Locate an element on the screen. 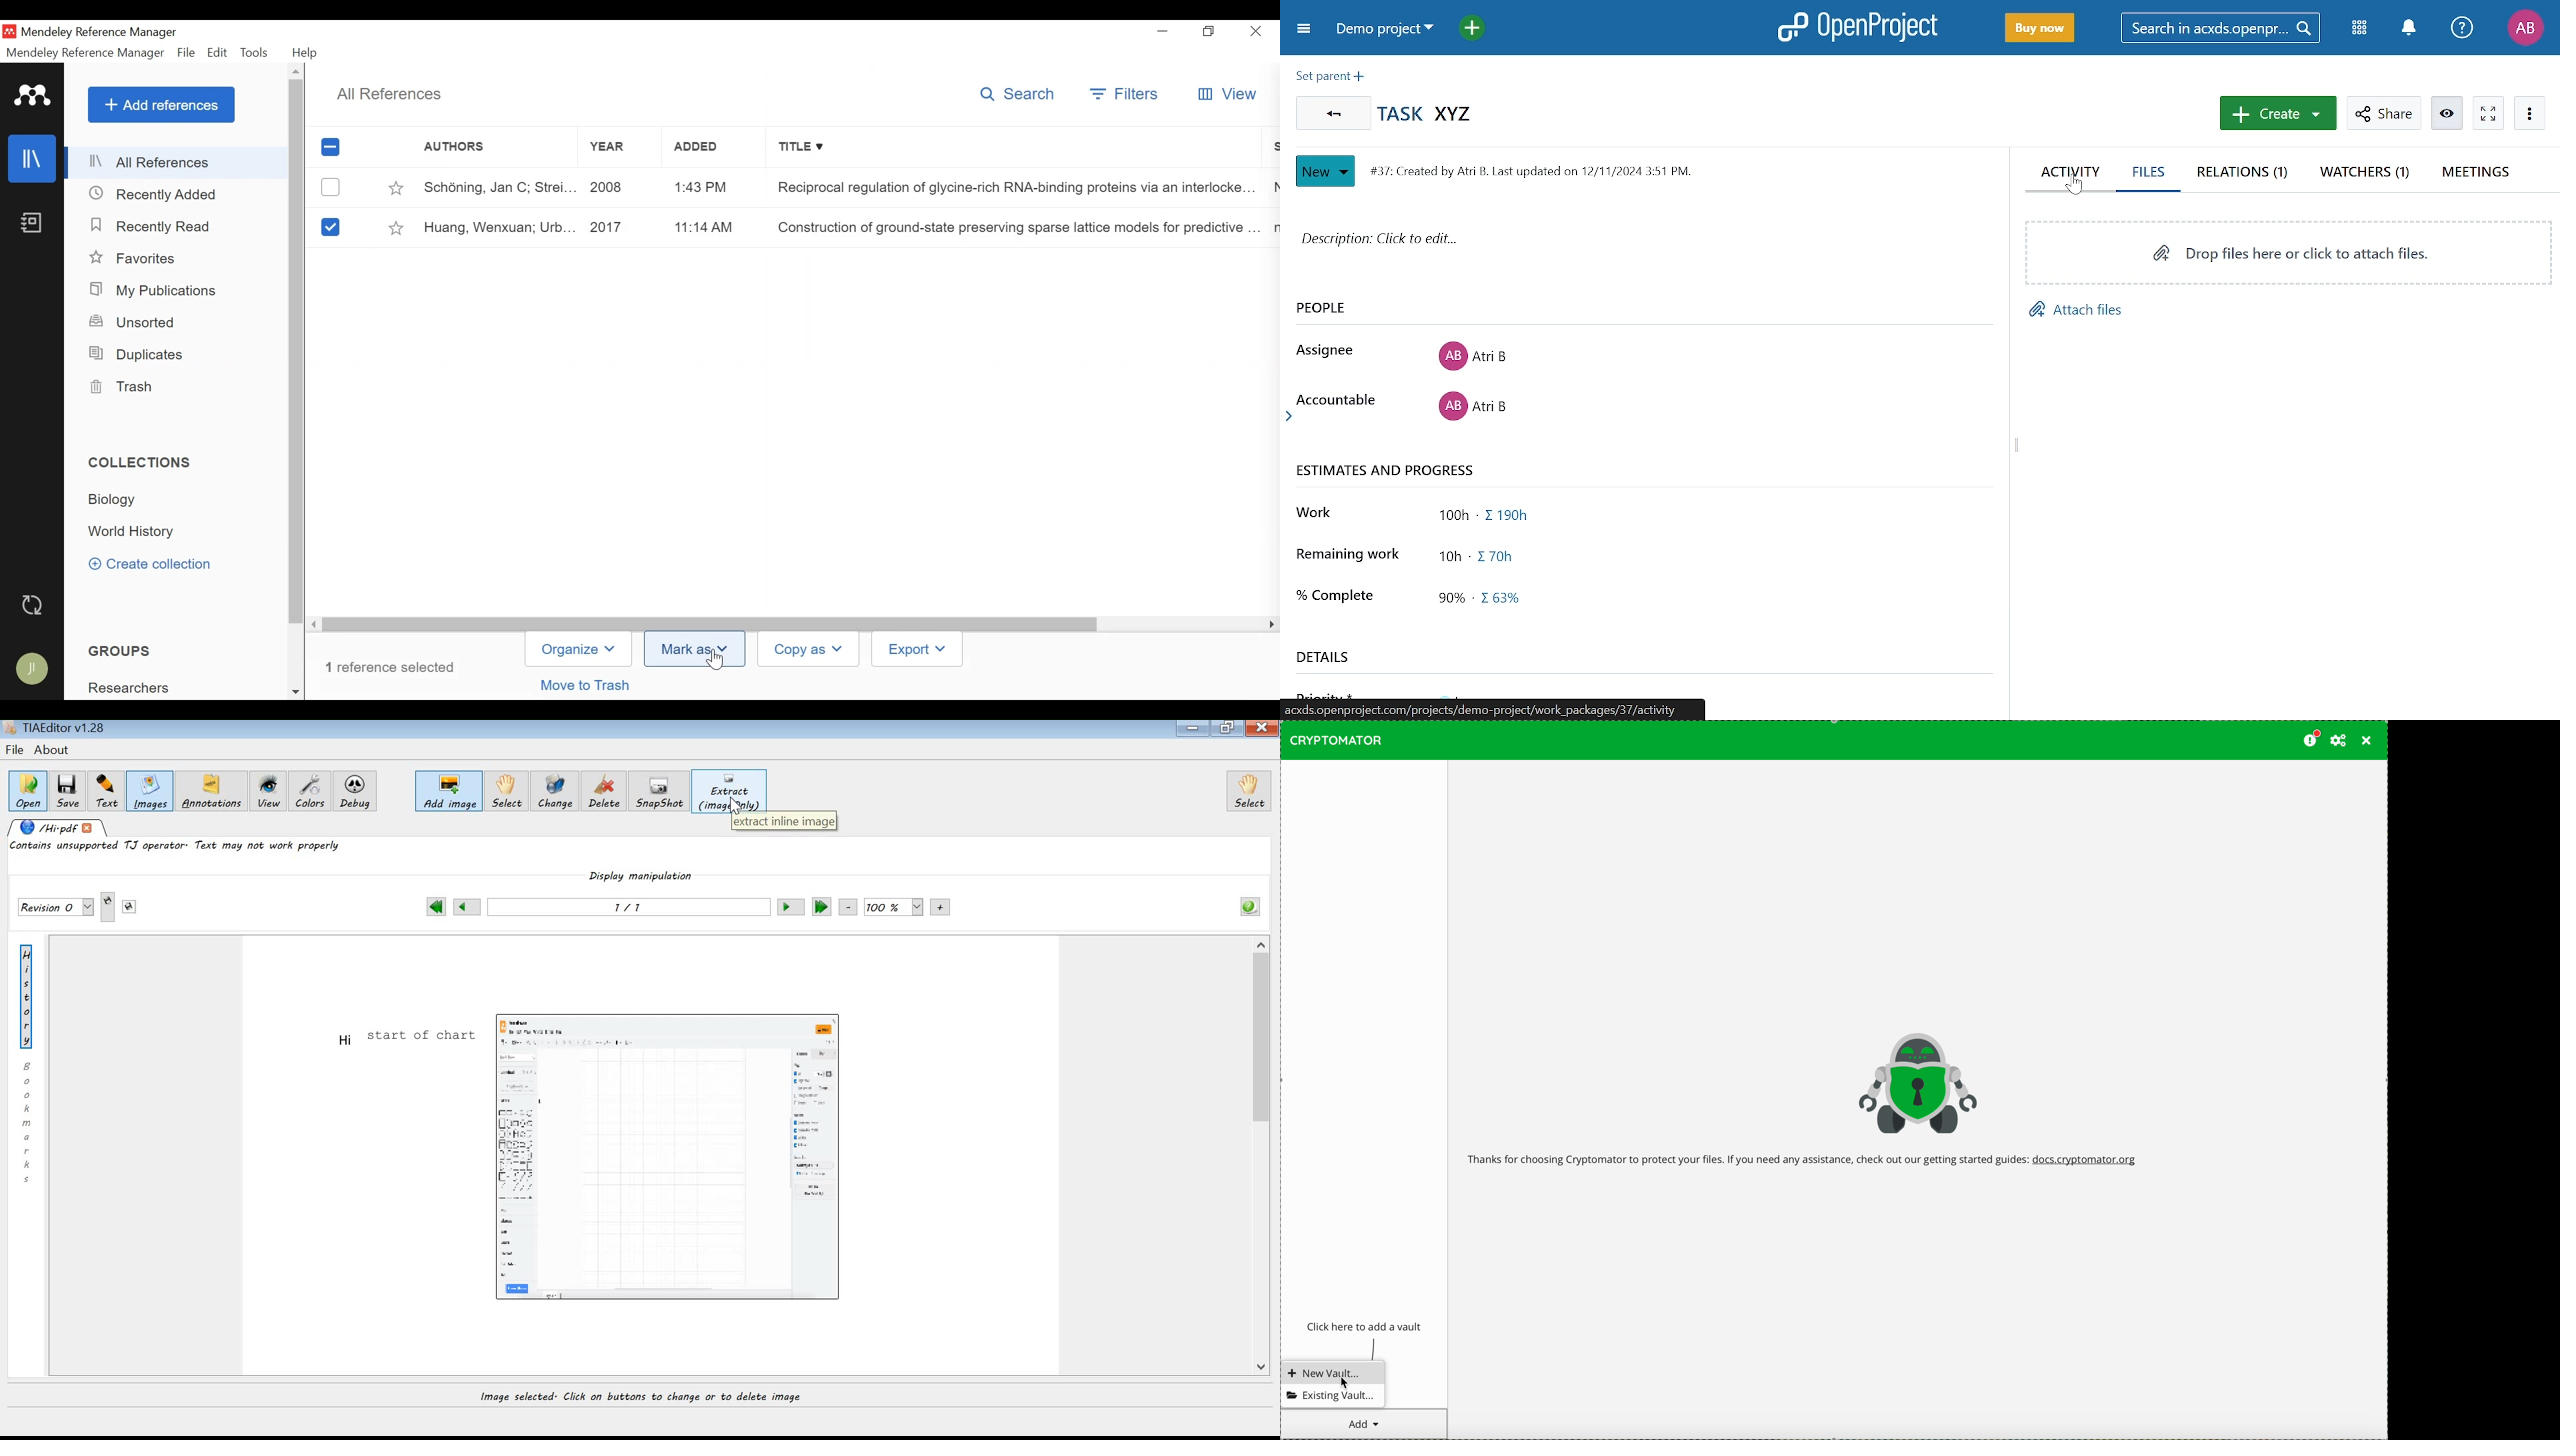 This screenshot has height=1456, width=2576. Title is located at coordinates (1017, 149).